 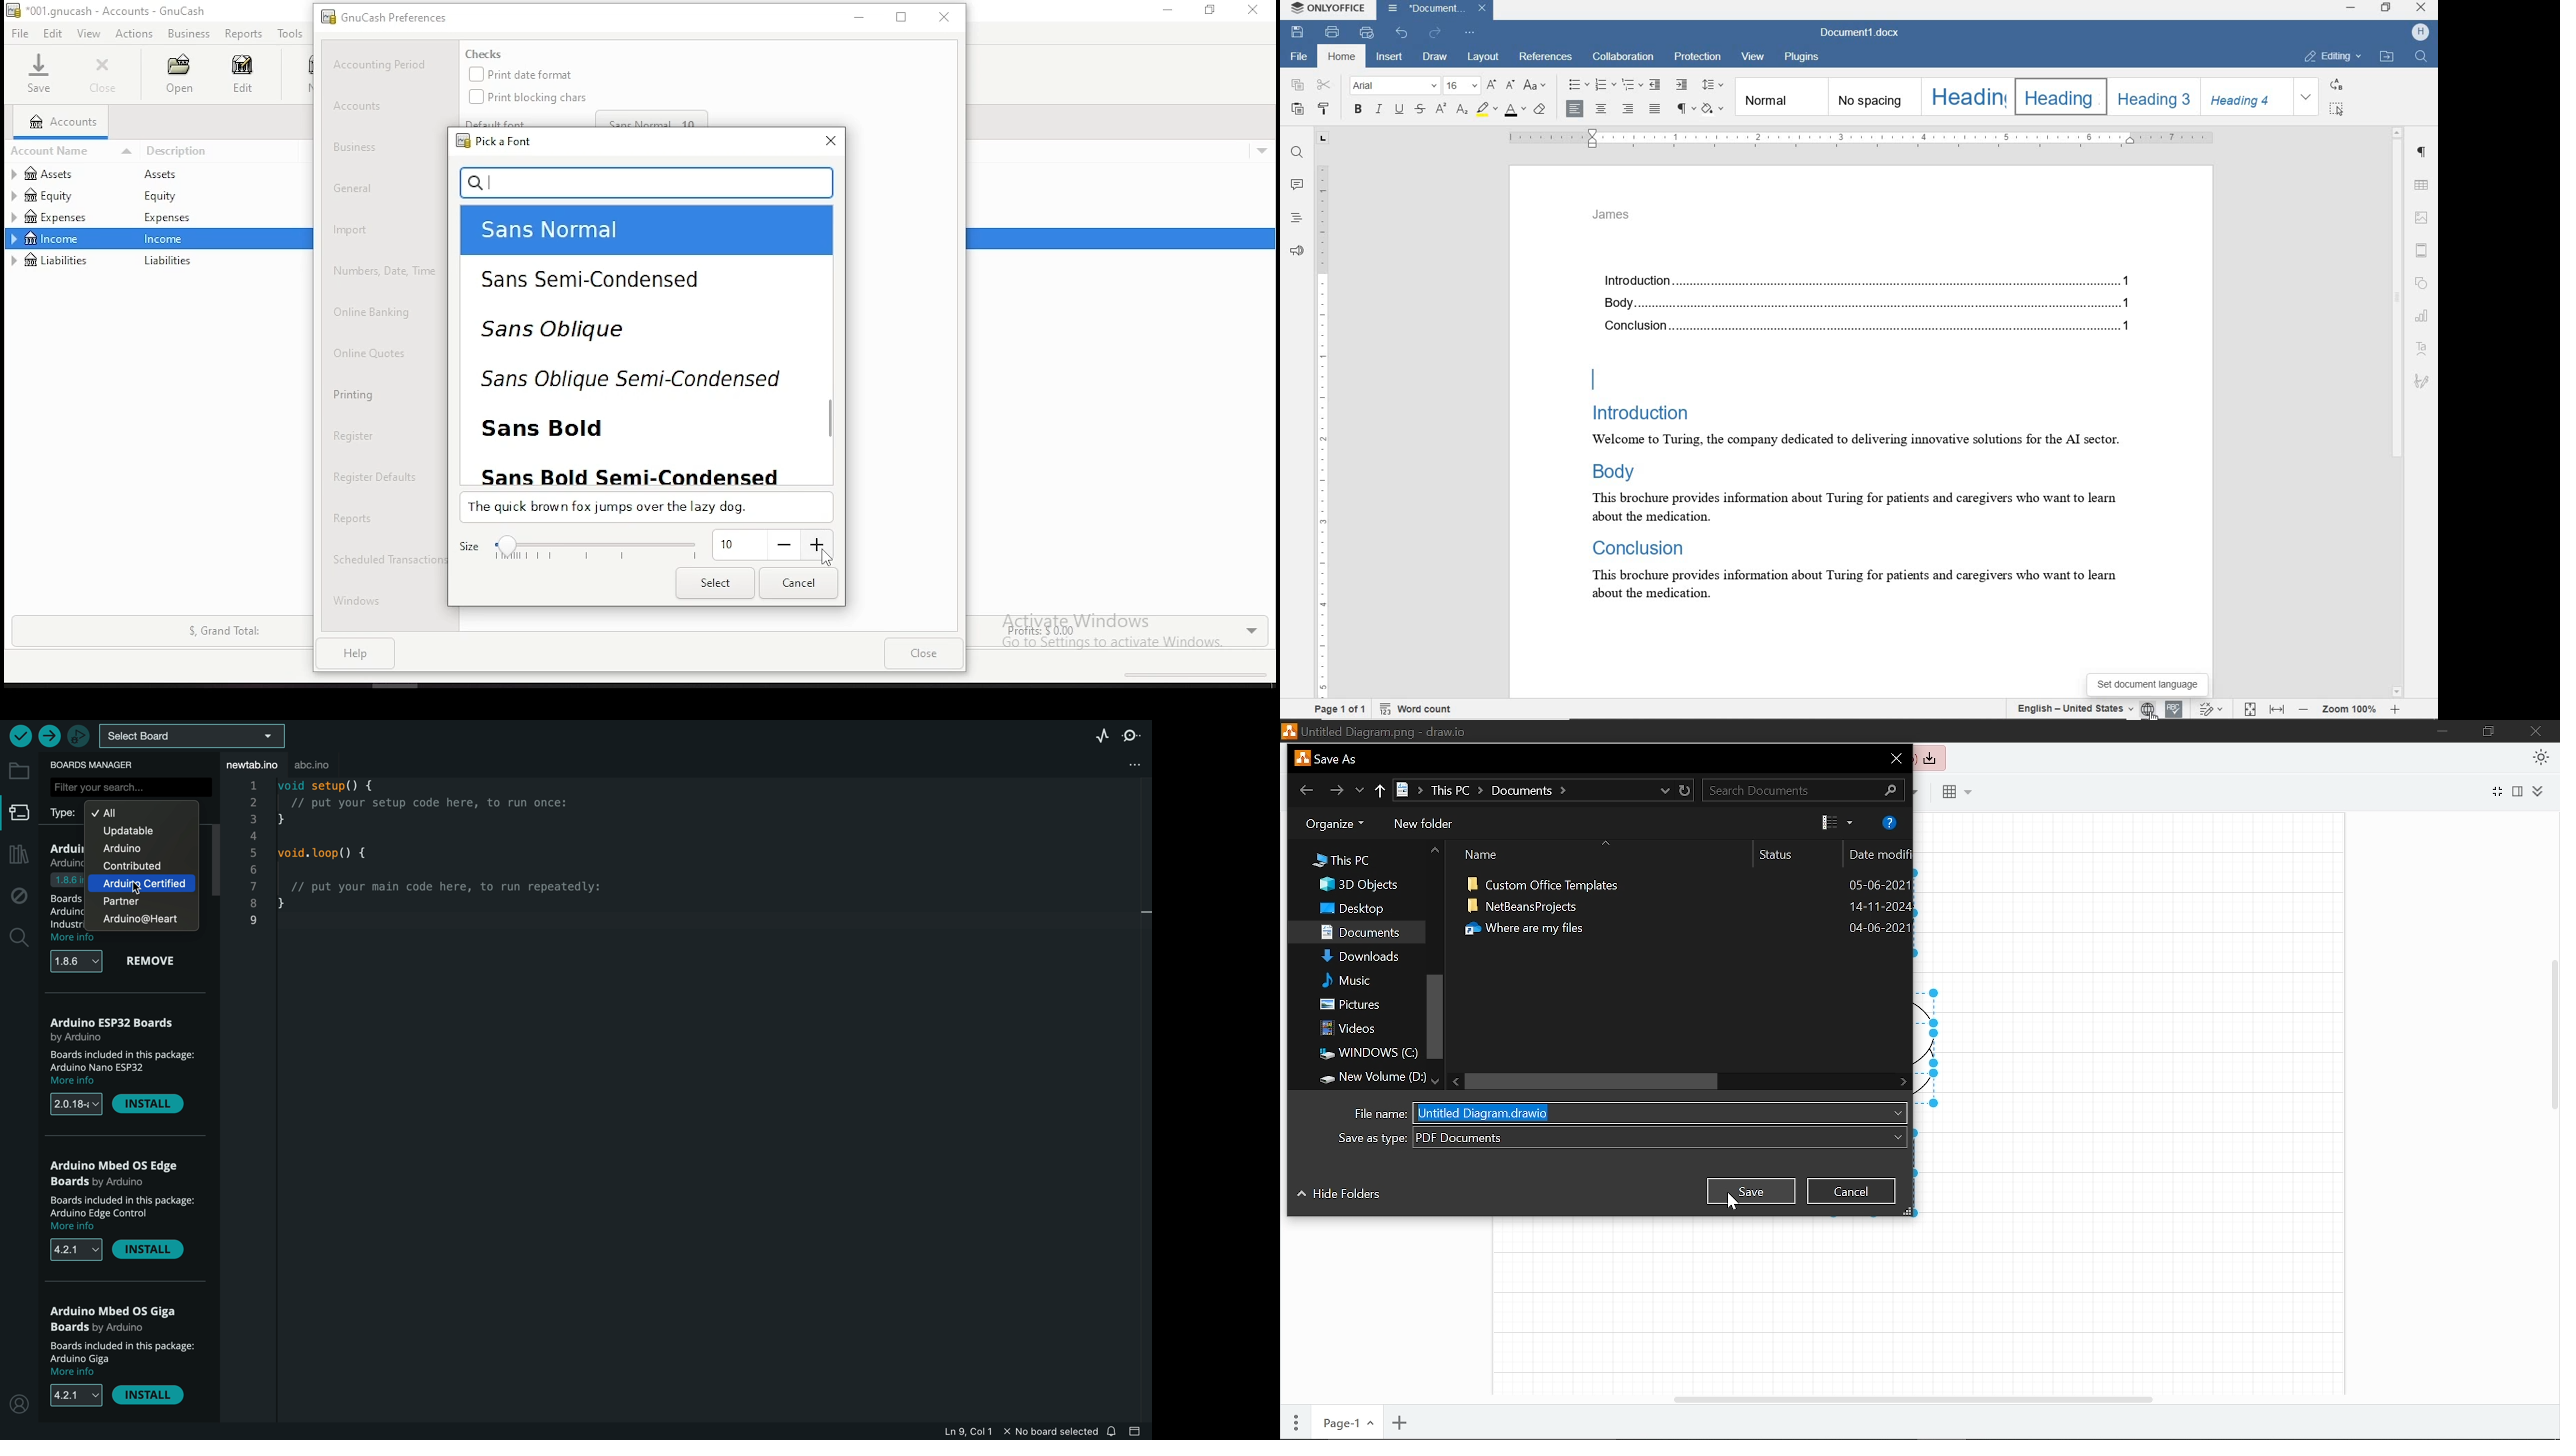 What do you see at coordinates (1341, 57) in the screenshot?
I see `home` at bounding box center [1341, 57].